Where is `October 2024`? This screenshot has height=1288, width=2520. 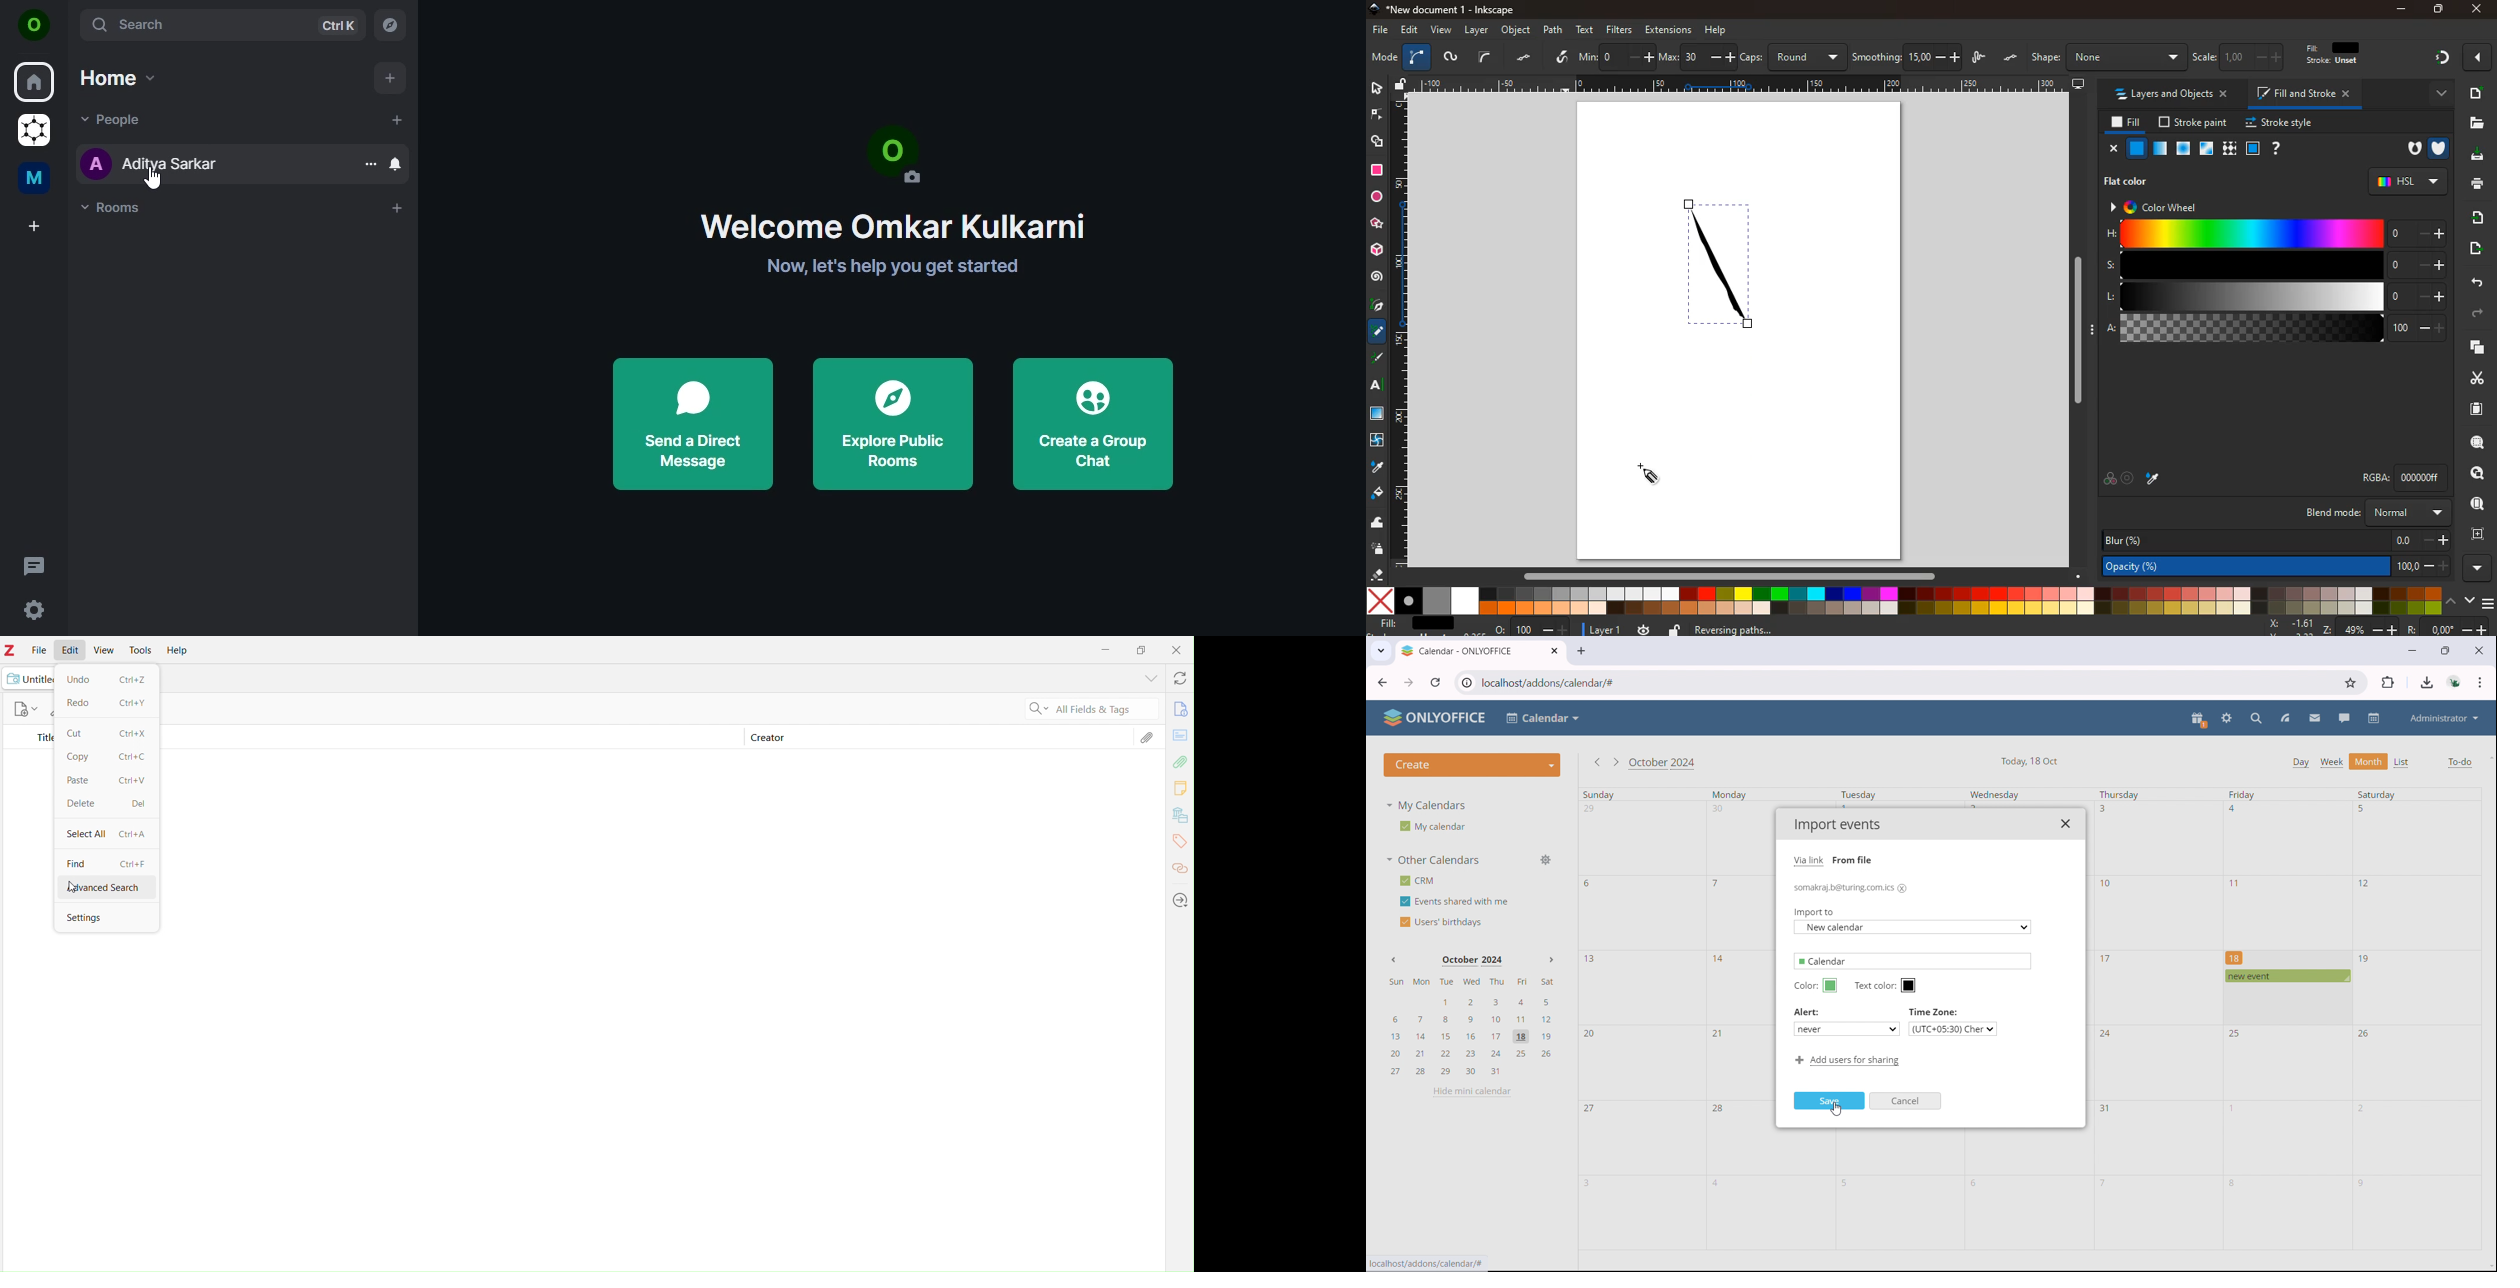 October 2024 is located at coordinates (1664, 764).